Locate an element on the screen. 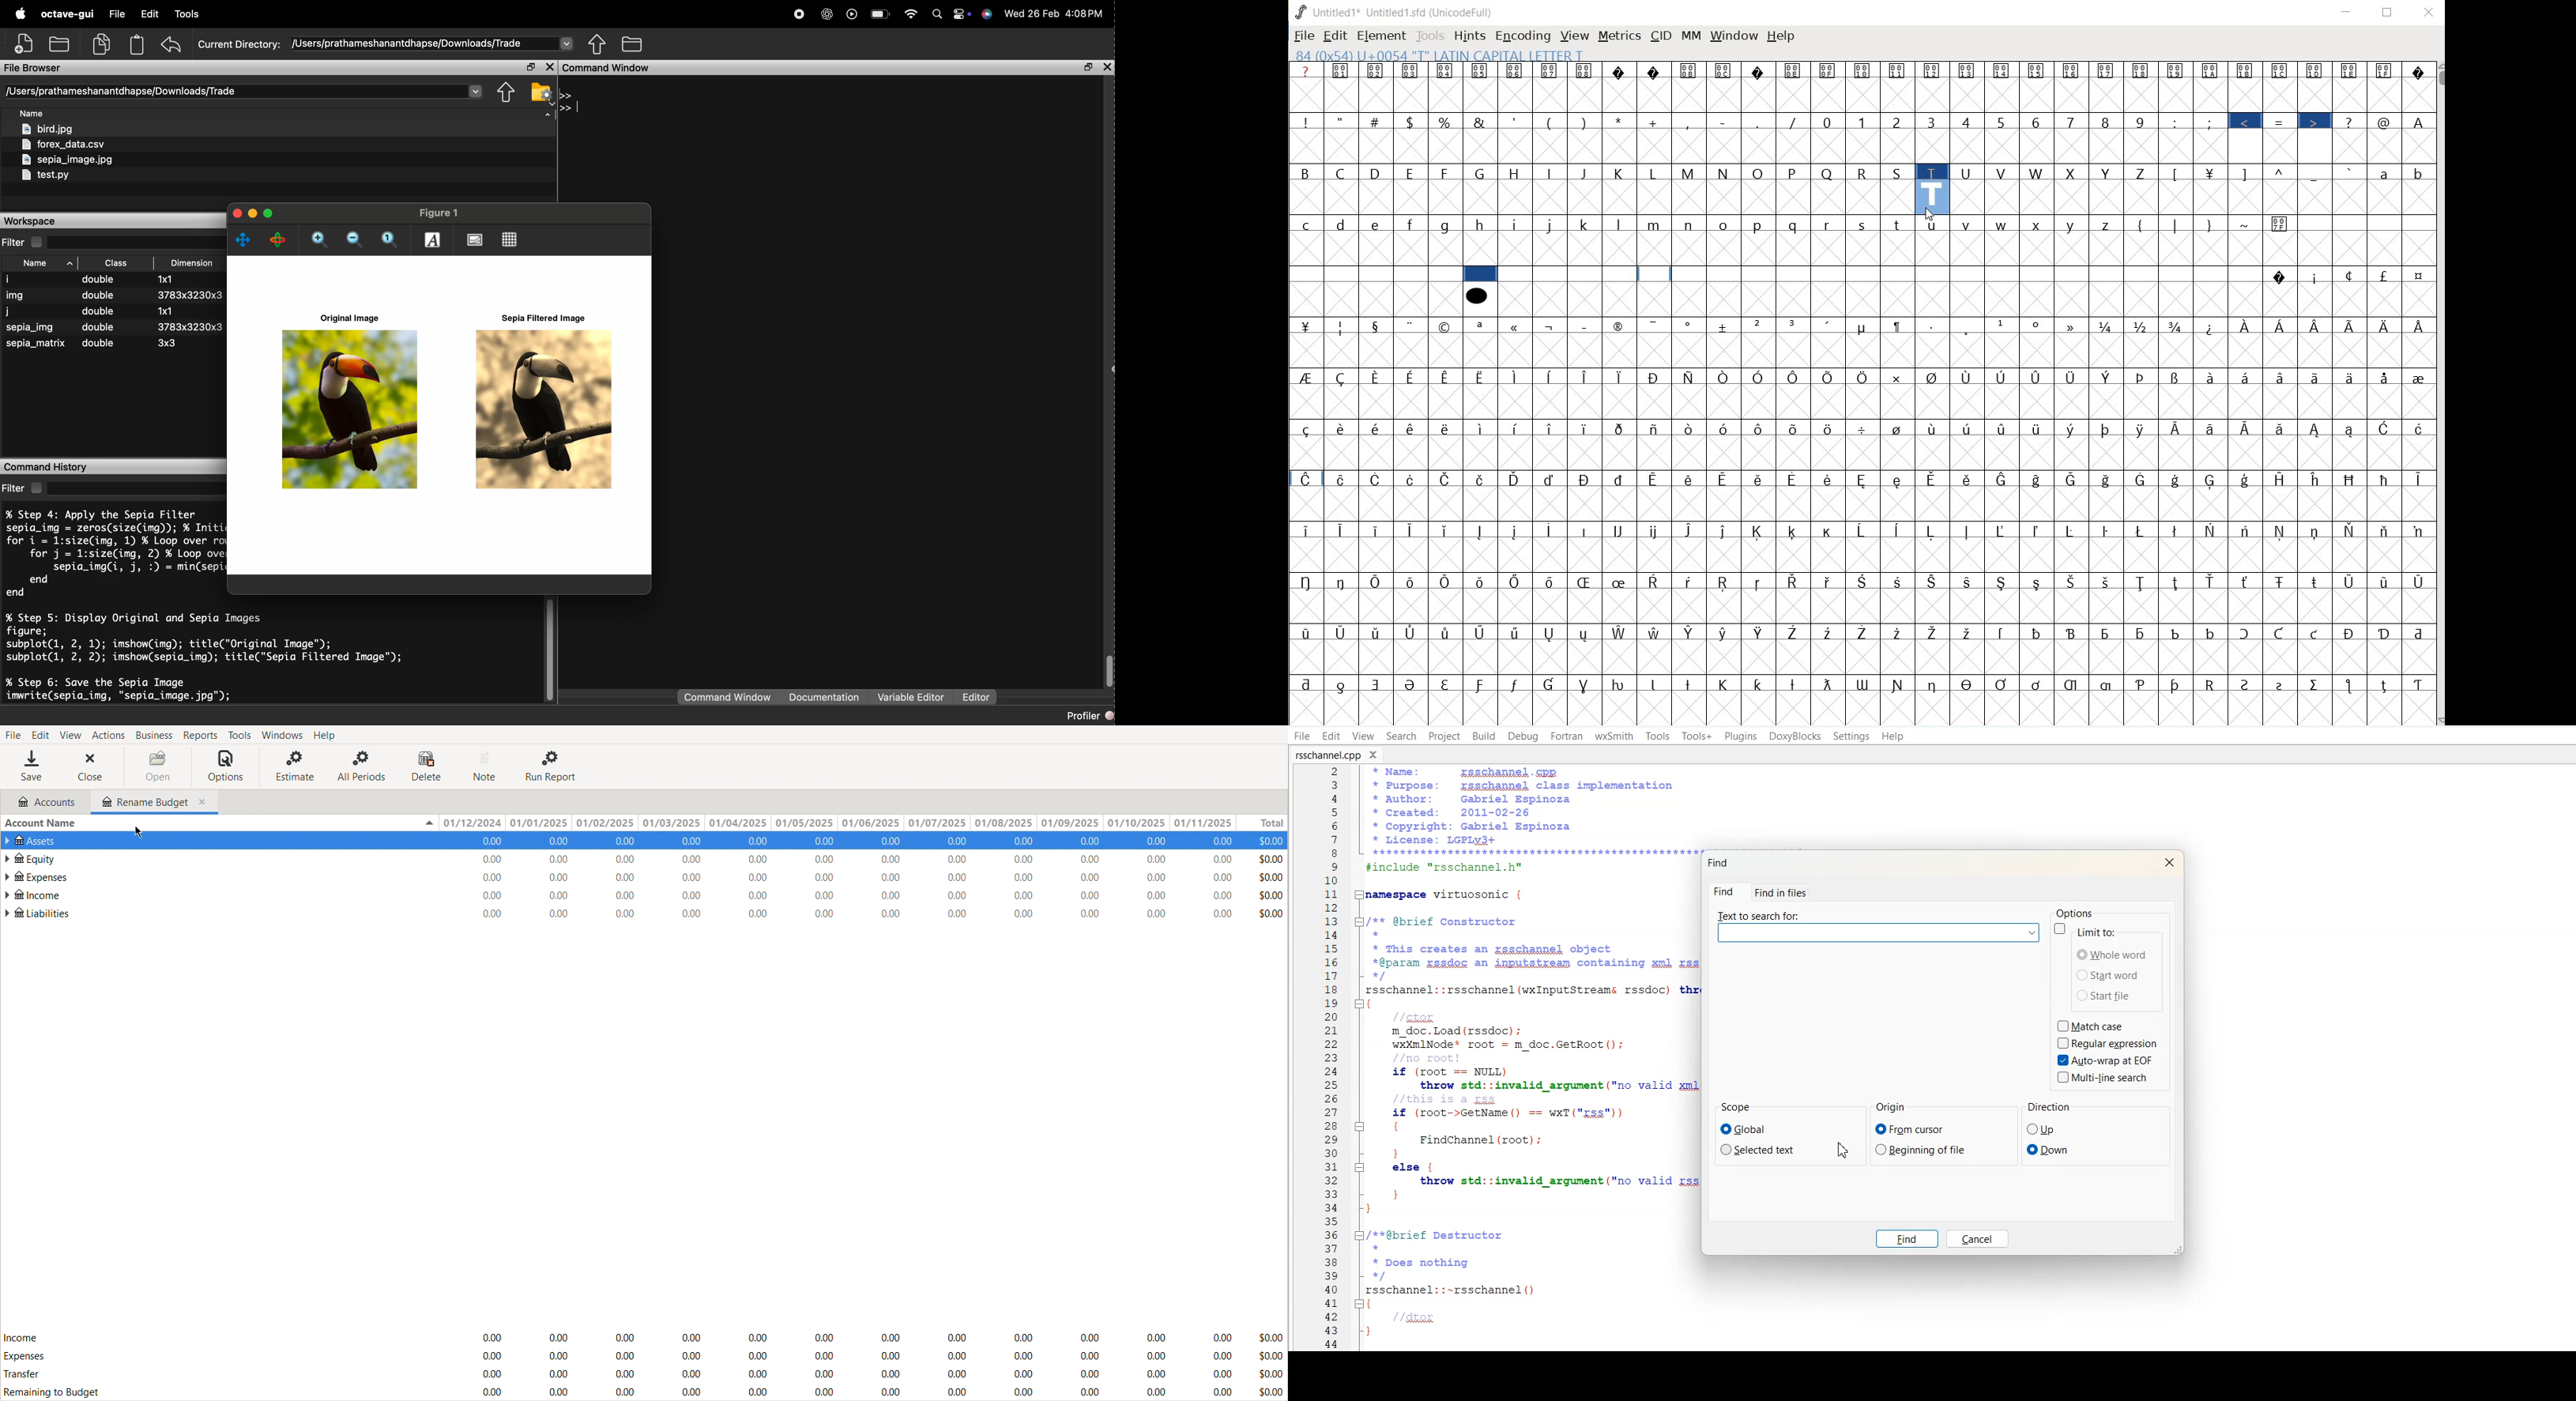 Image resolution: width=2576 pixels, height=1428 pixels. Symbol is located at coordinates (1934, 684).